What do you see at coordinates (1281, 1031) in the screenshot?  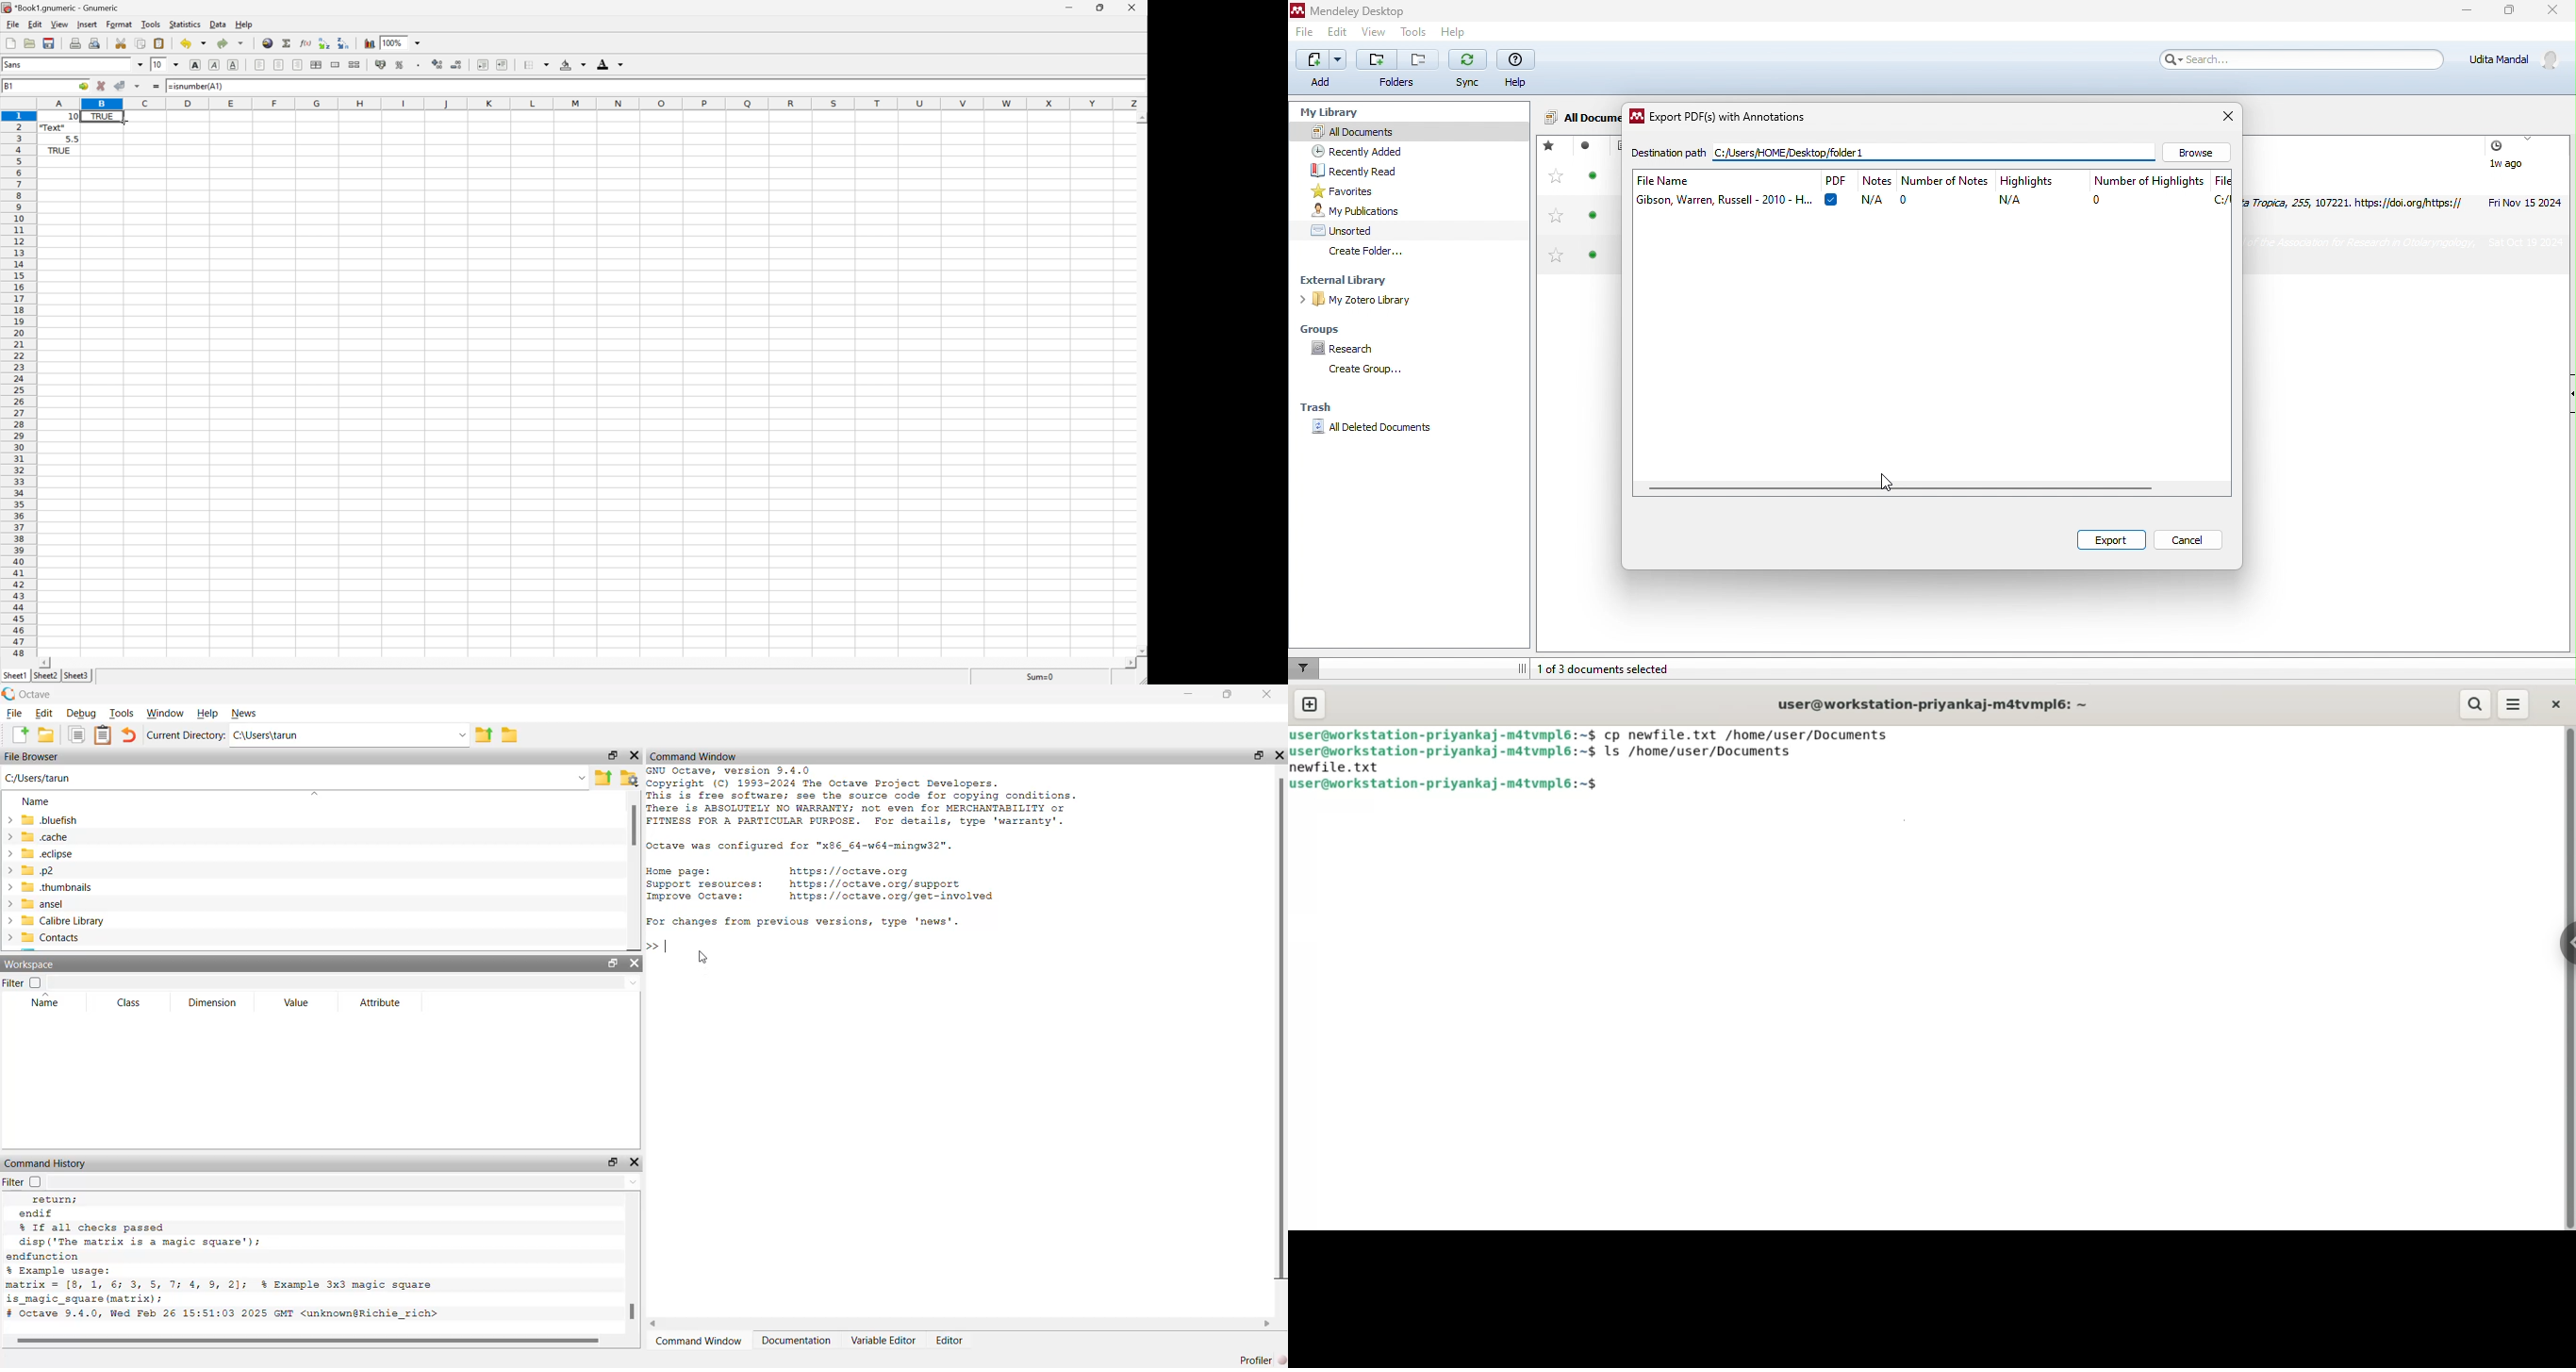 I see `scroll bar` at bounding box center [1281, 1031].